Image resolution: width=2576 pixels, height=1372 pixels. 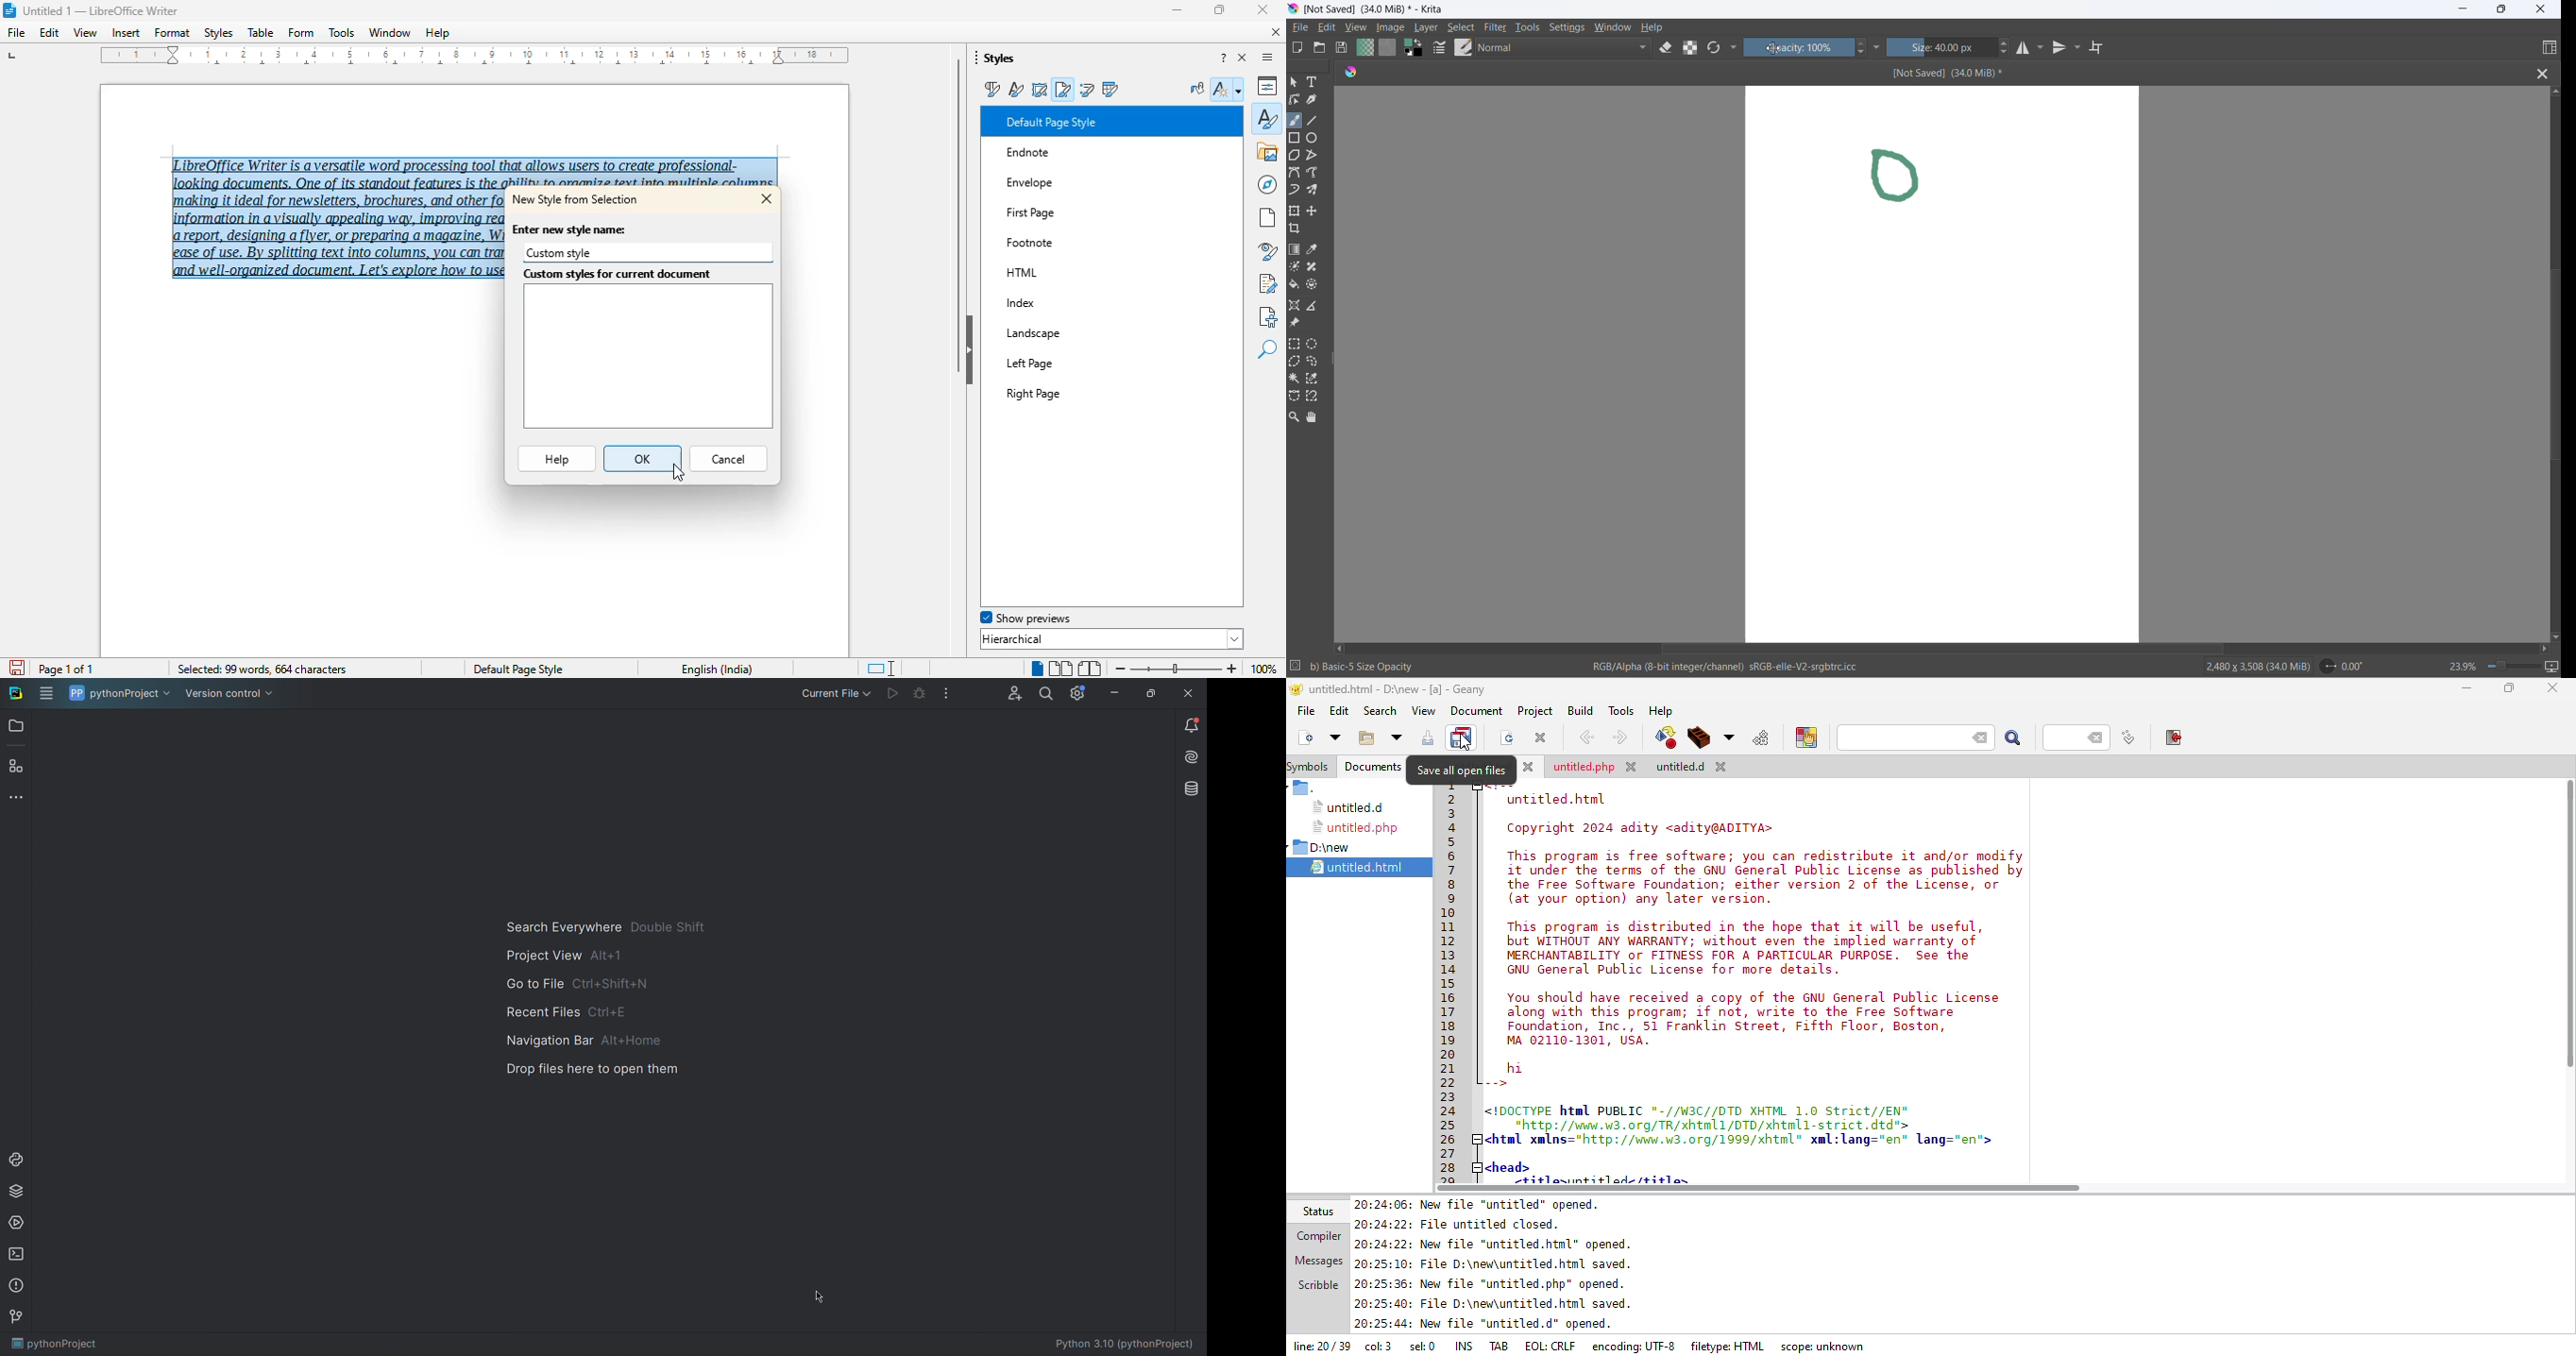 What do you see at coordinates (1389, 47) in the screenshot?
I see `fill patterns` at bounding box center [1389, 47].